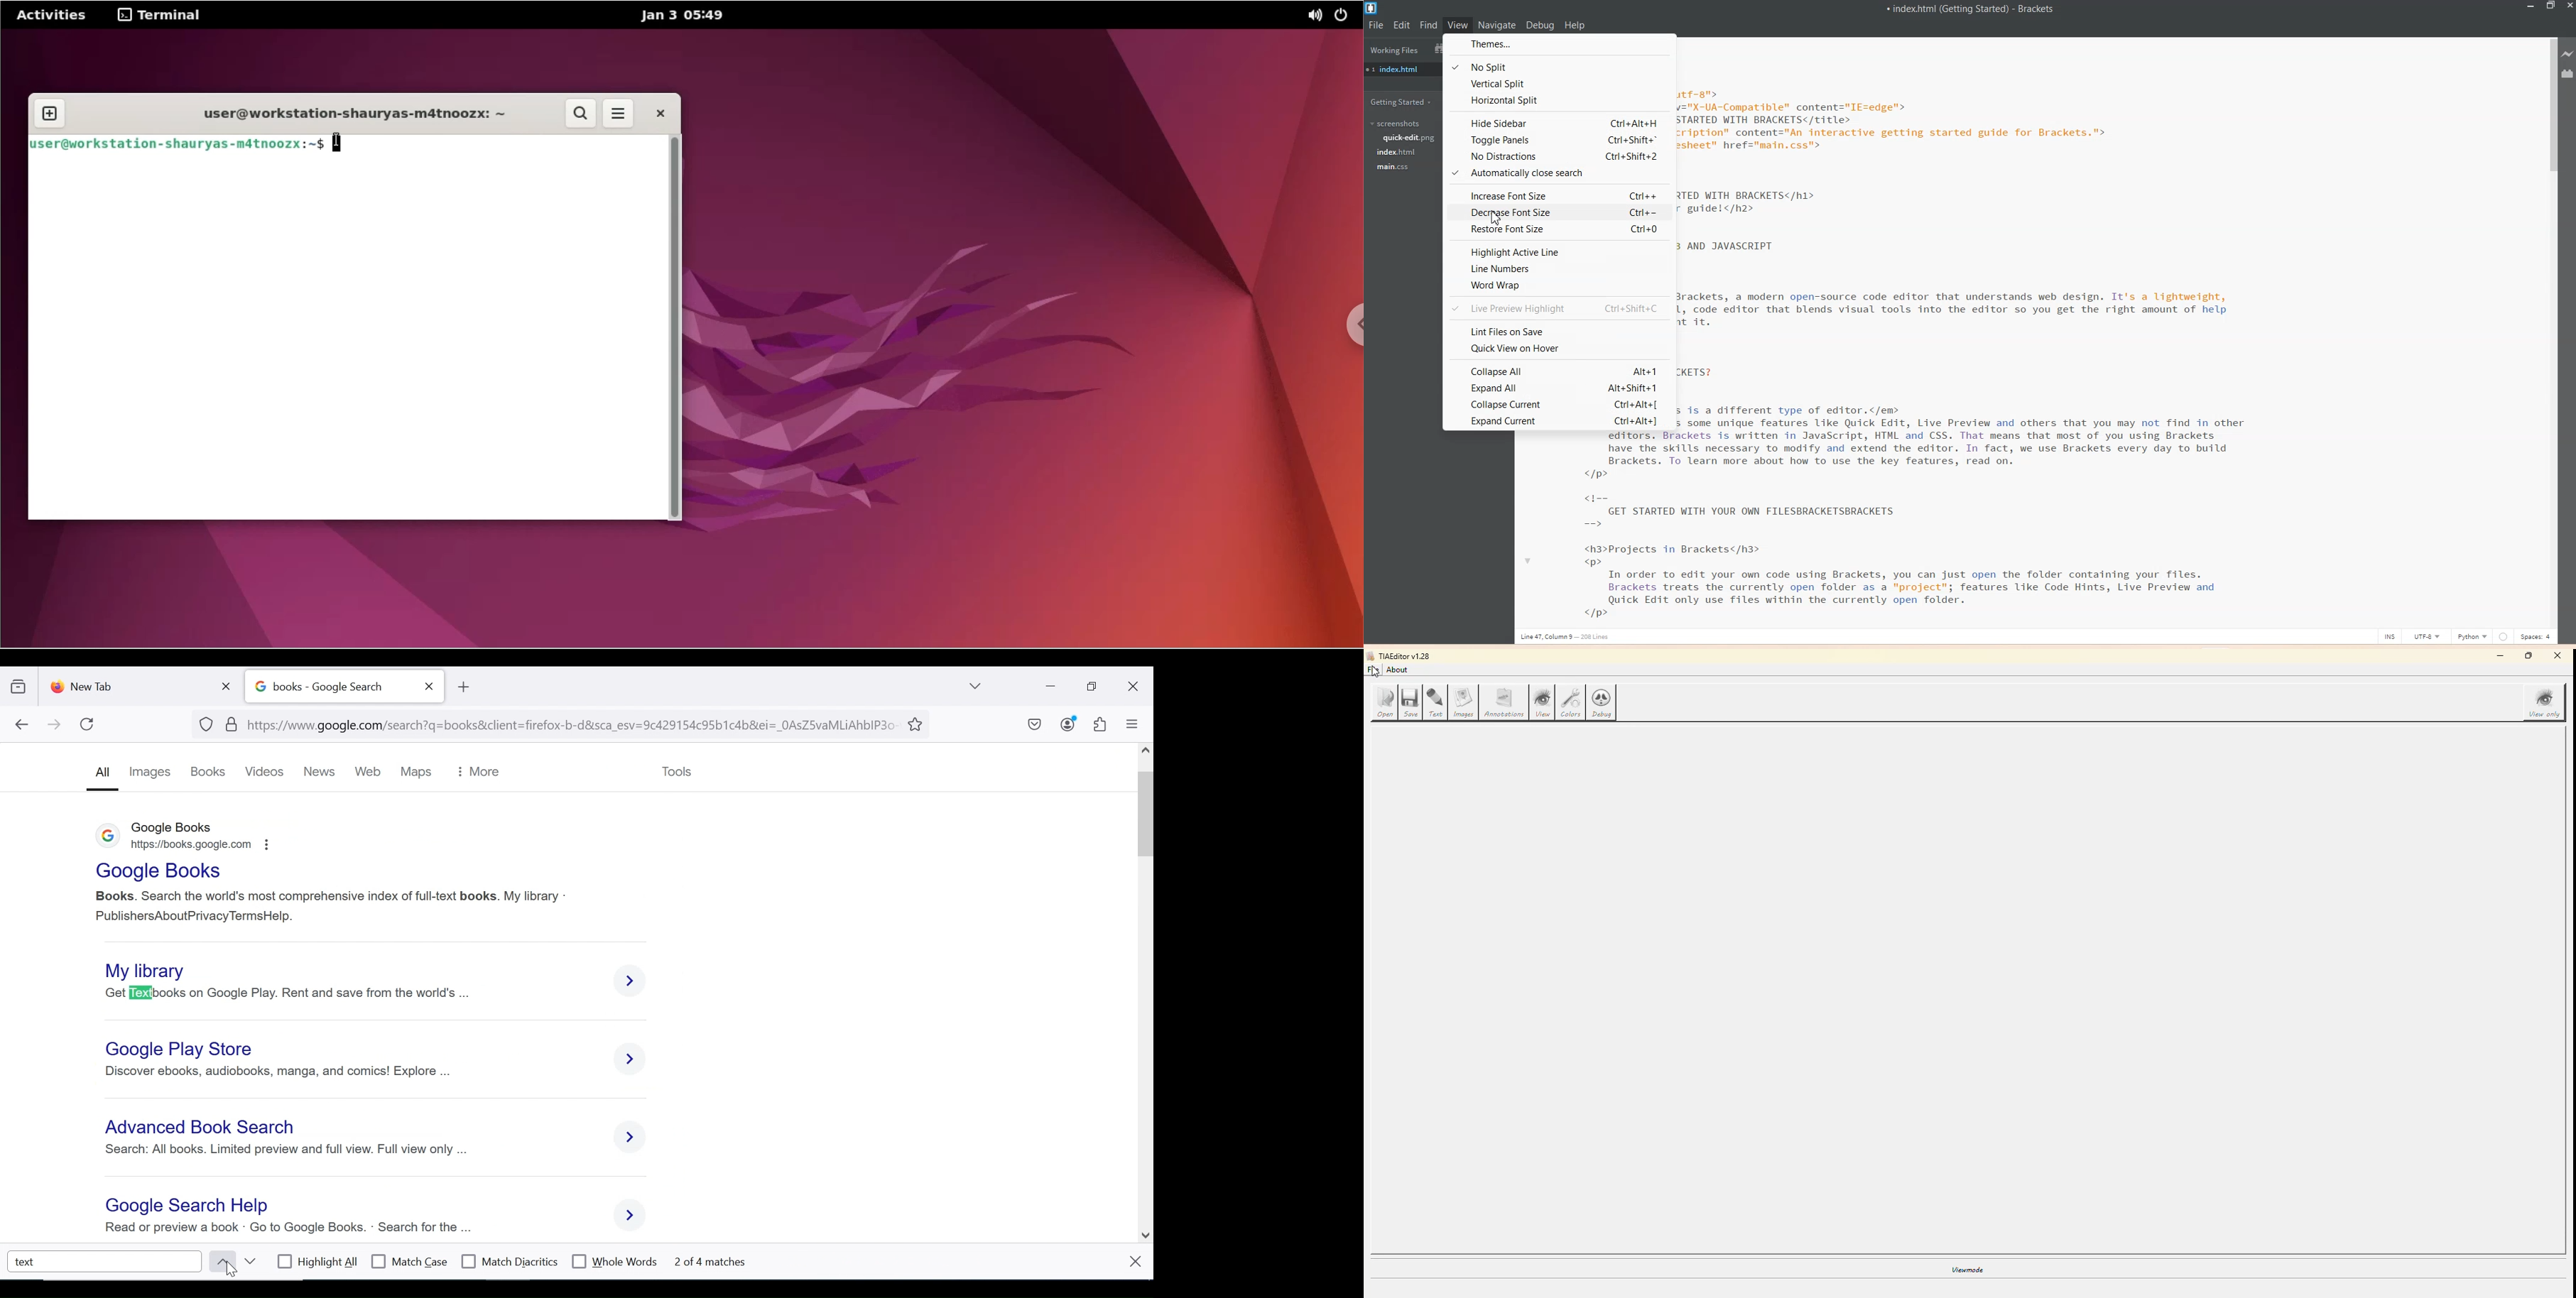 This screenshot has height=1316, width=2576. I want to click on Expand Current, so click(1559, 422).